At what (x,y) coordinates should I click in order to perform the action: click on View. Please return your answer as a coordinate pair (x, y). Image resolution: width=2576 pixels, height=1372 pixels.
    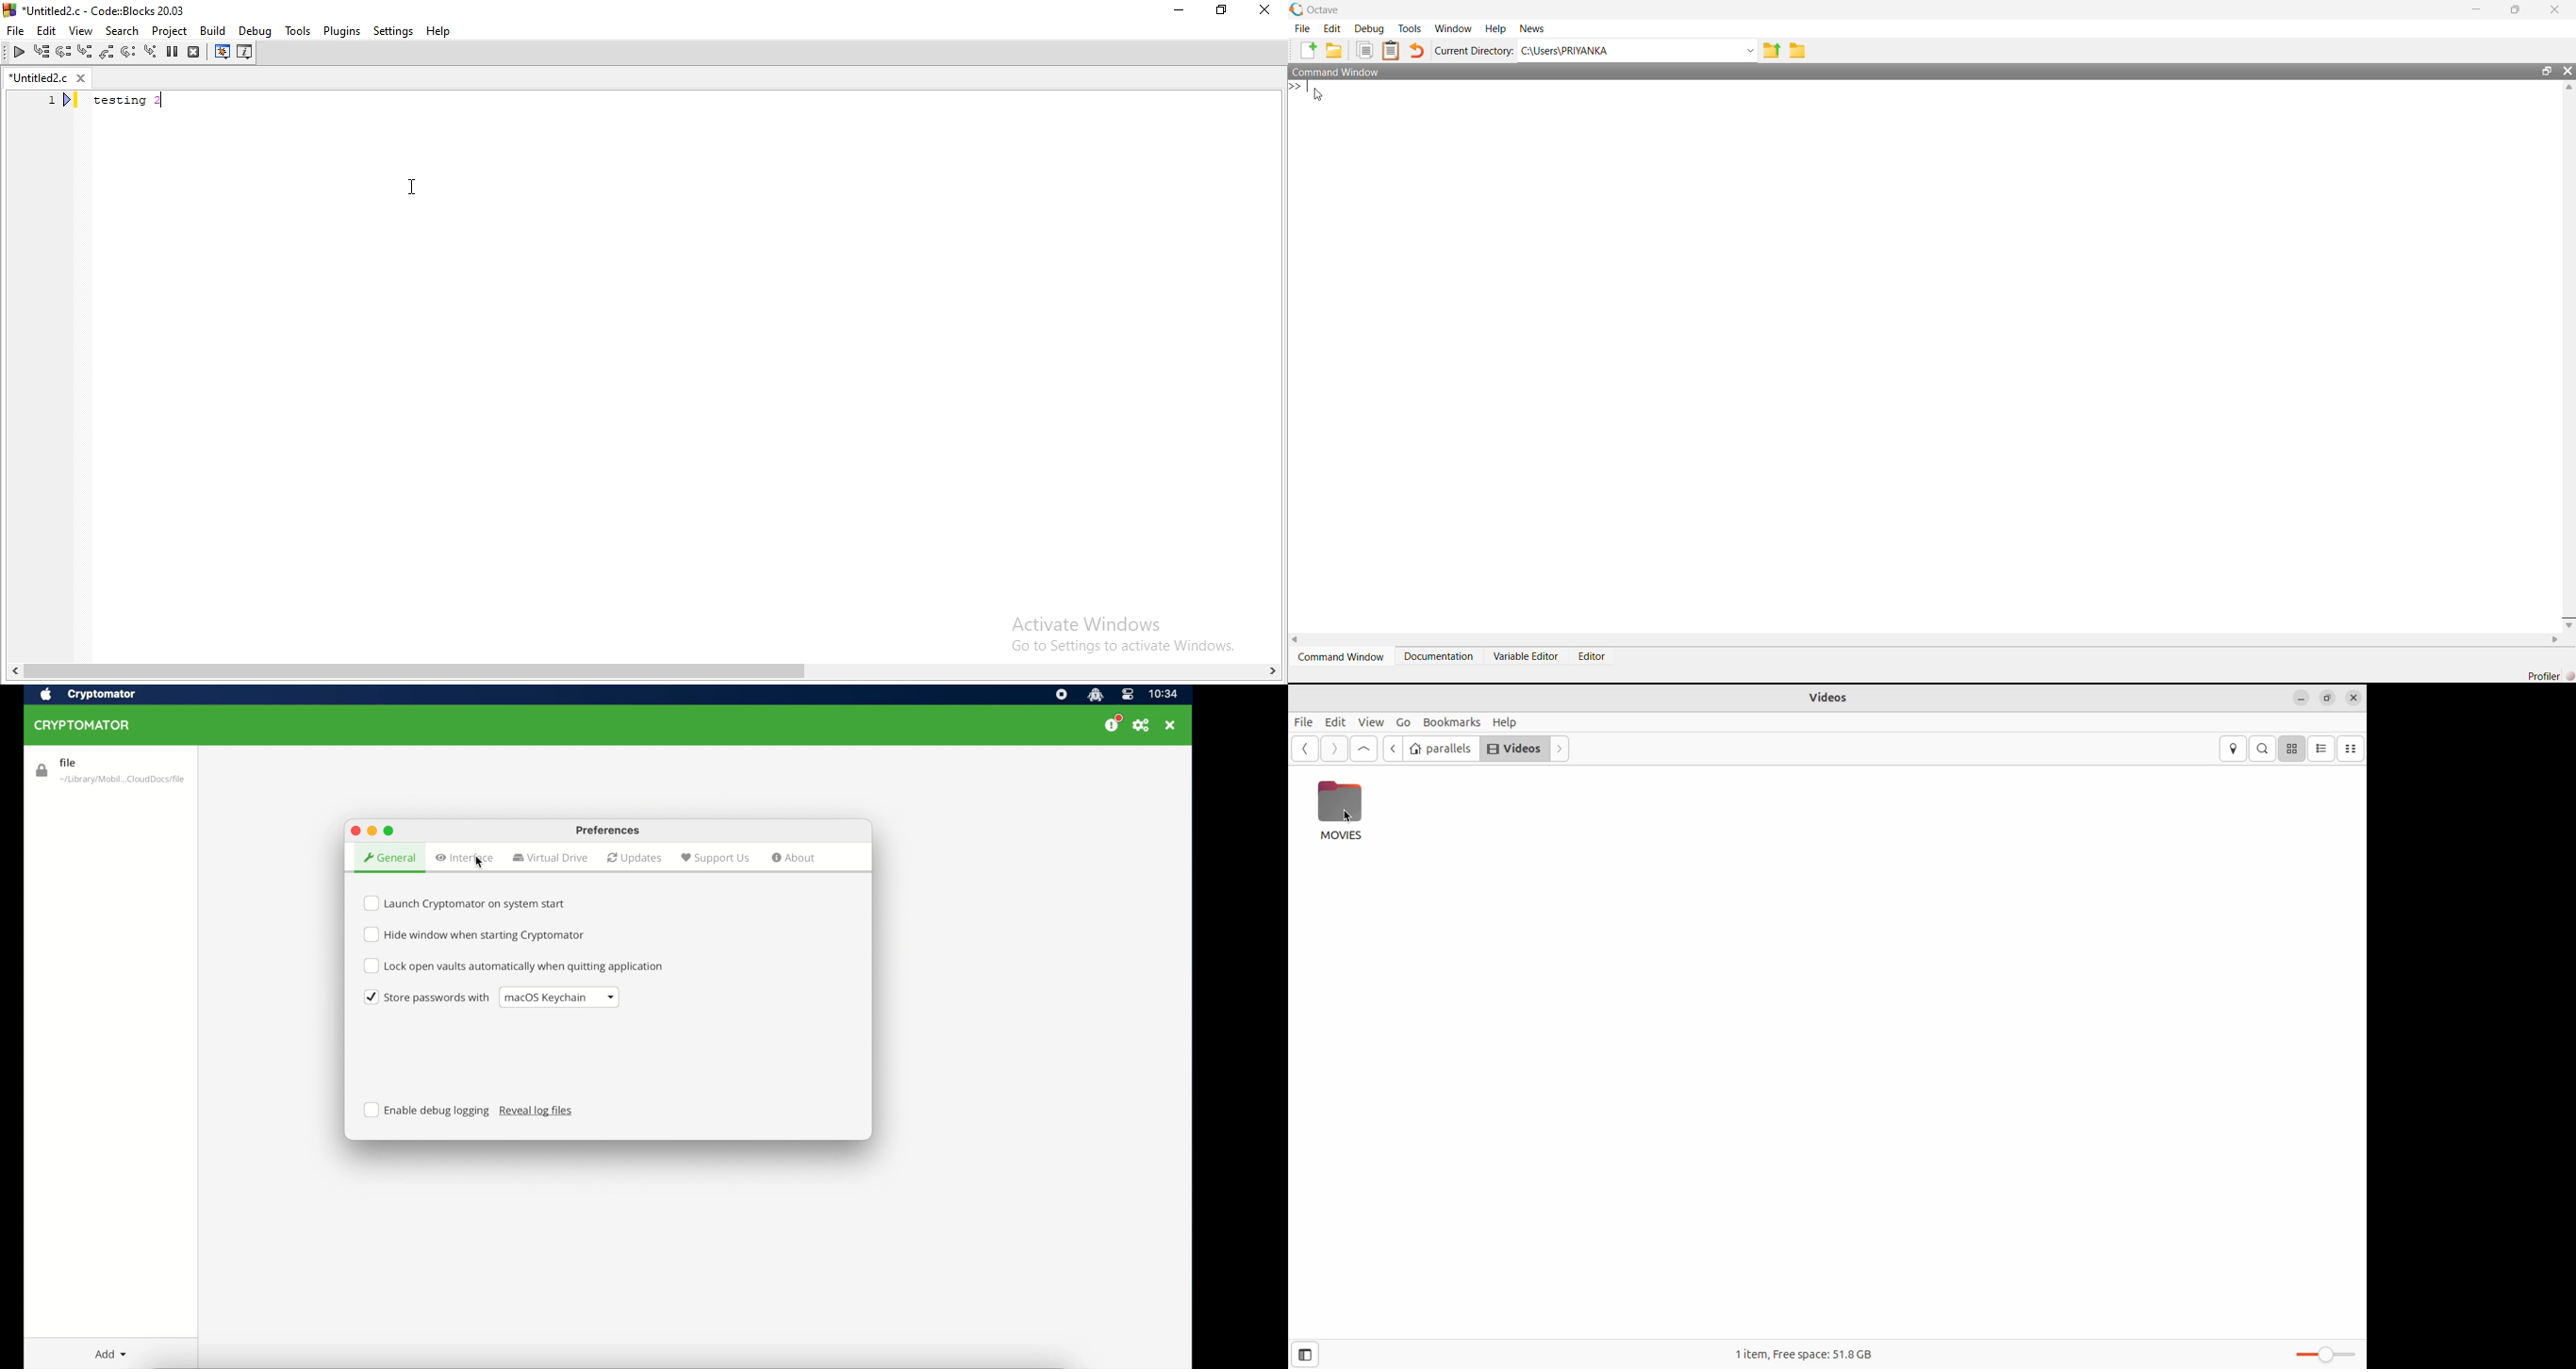
    Looking at the image, I should click on (1369, 722).